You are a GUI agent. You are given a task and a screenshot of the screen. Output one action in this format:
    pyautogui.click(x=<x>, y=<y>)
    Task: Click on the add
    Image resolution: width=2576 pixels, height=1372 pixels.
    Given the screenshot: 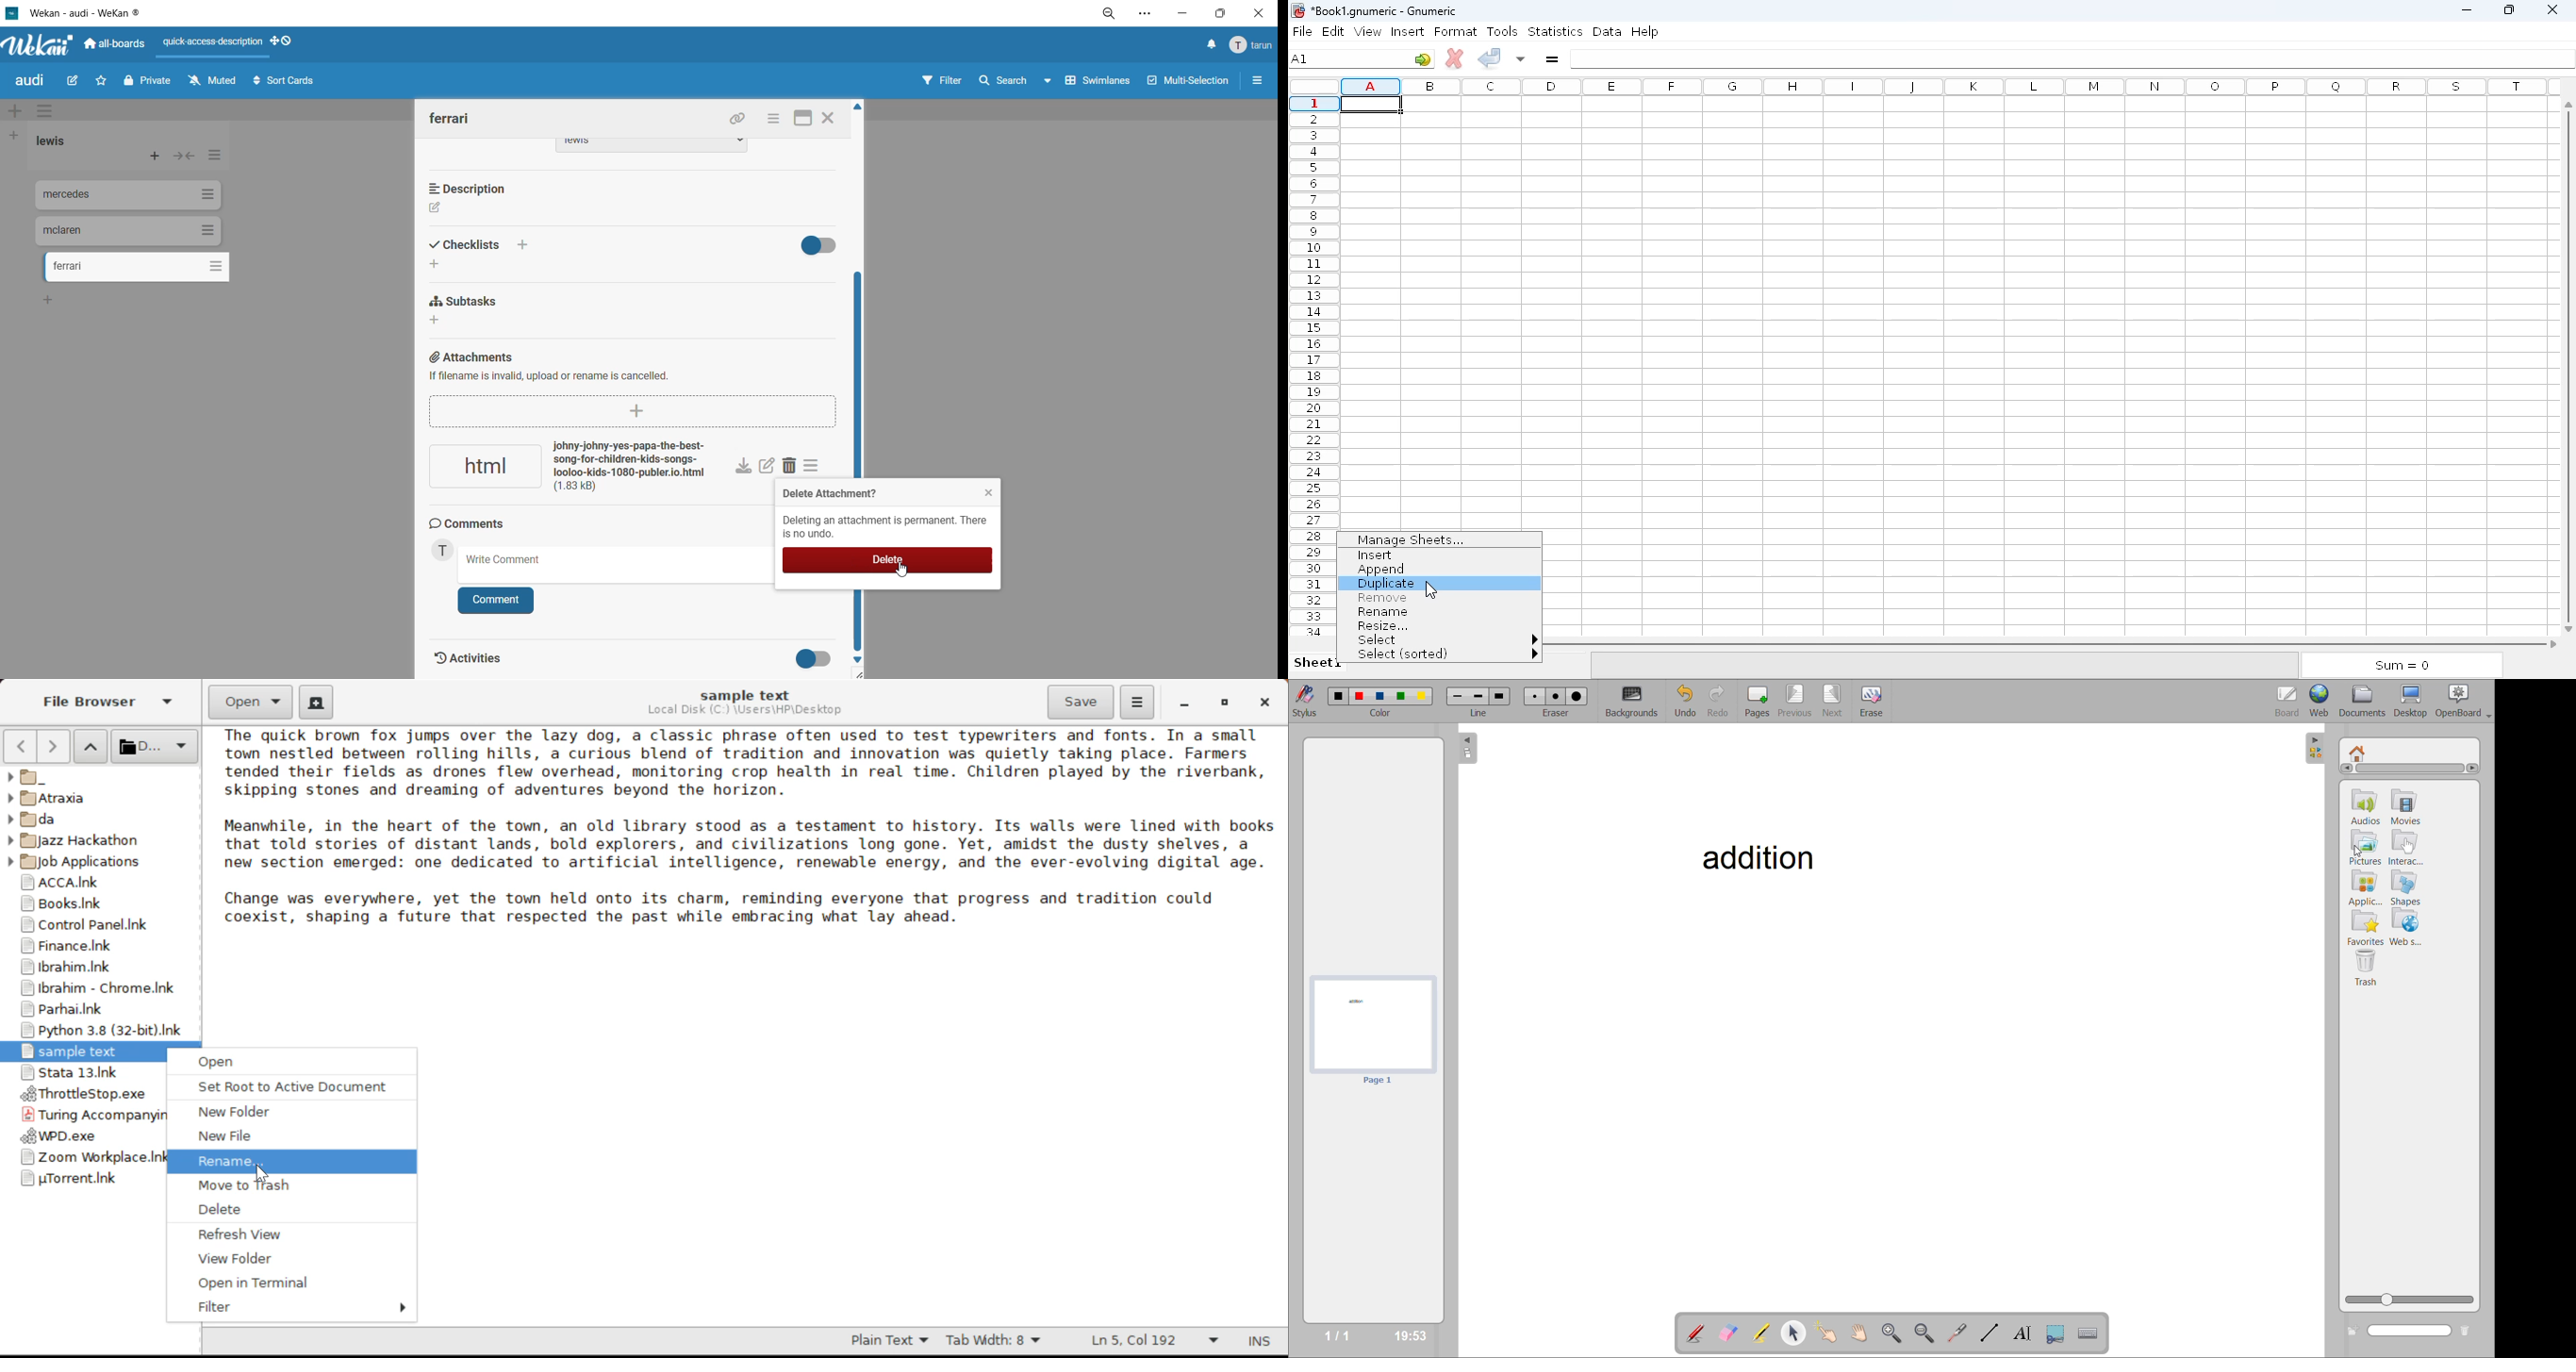 What is the action you would take?
    pyautogui.click(x=439, y=322)
    